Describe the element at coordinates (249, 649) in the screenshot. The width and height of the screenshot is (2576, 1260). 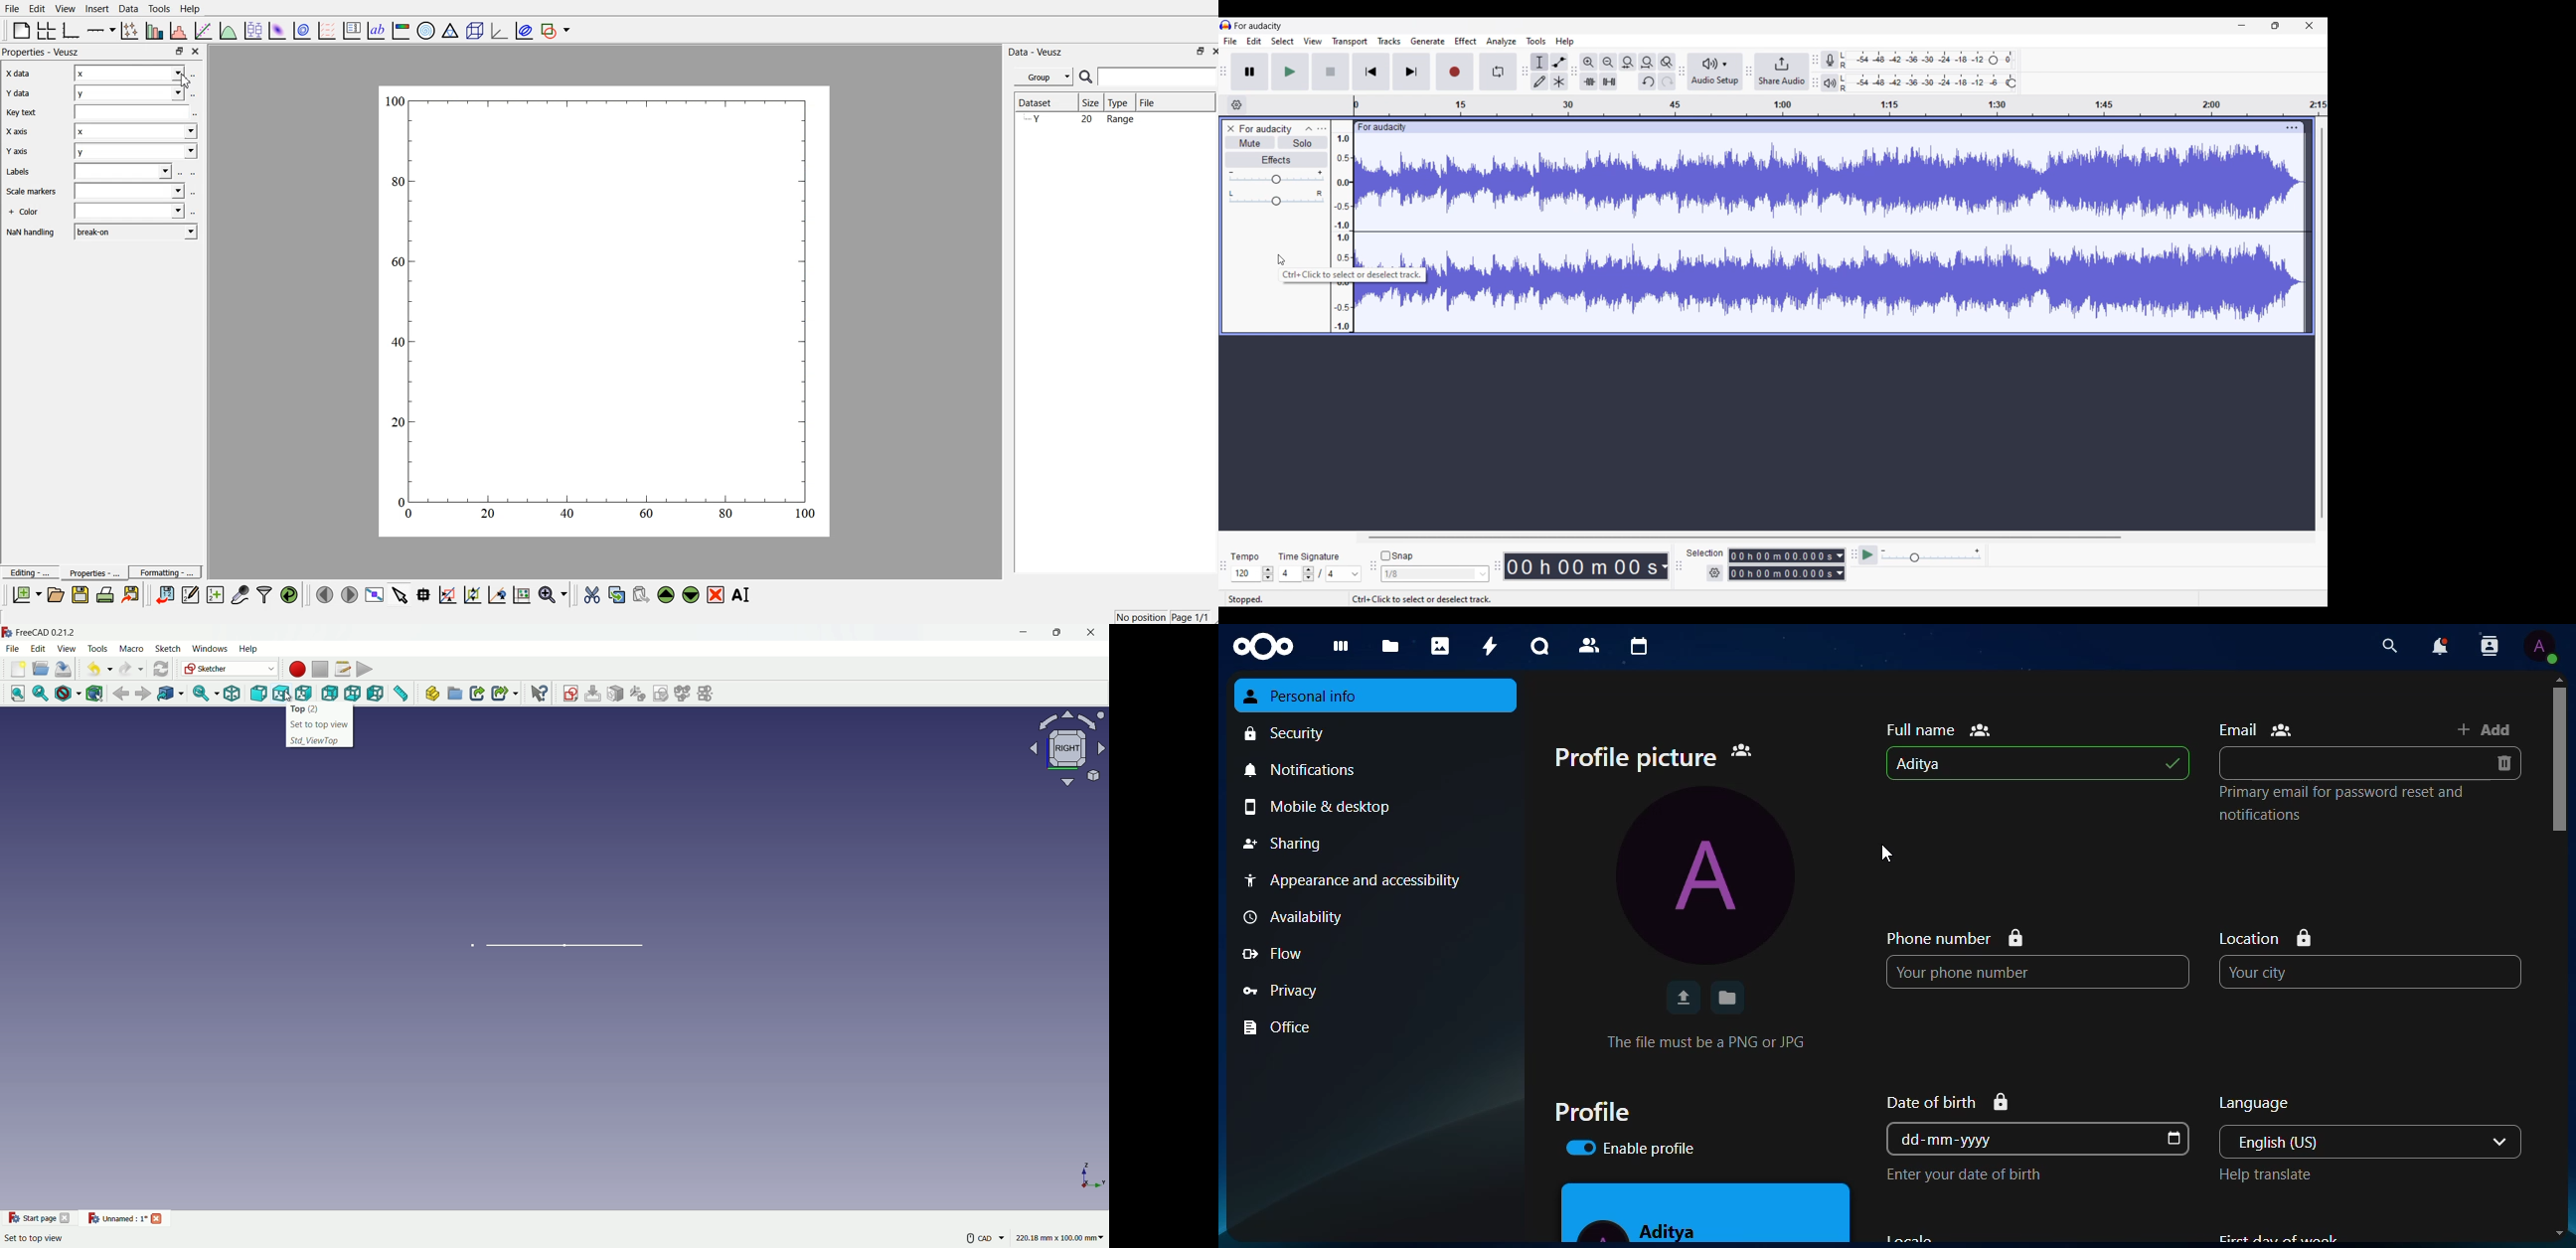
I see `help menu` at that location.